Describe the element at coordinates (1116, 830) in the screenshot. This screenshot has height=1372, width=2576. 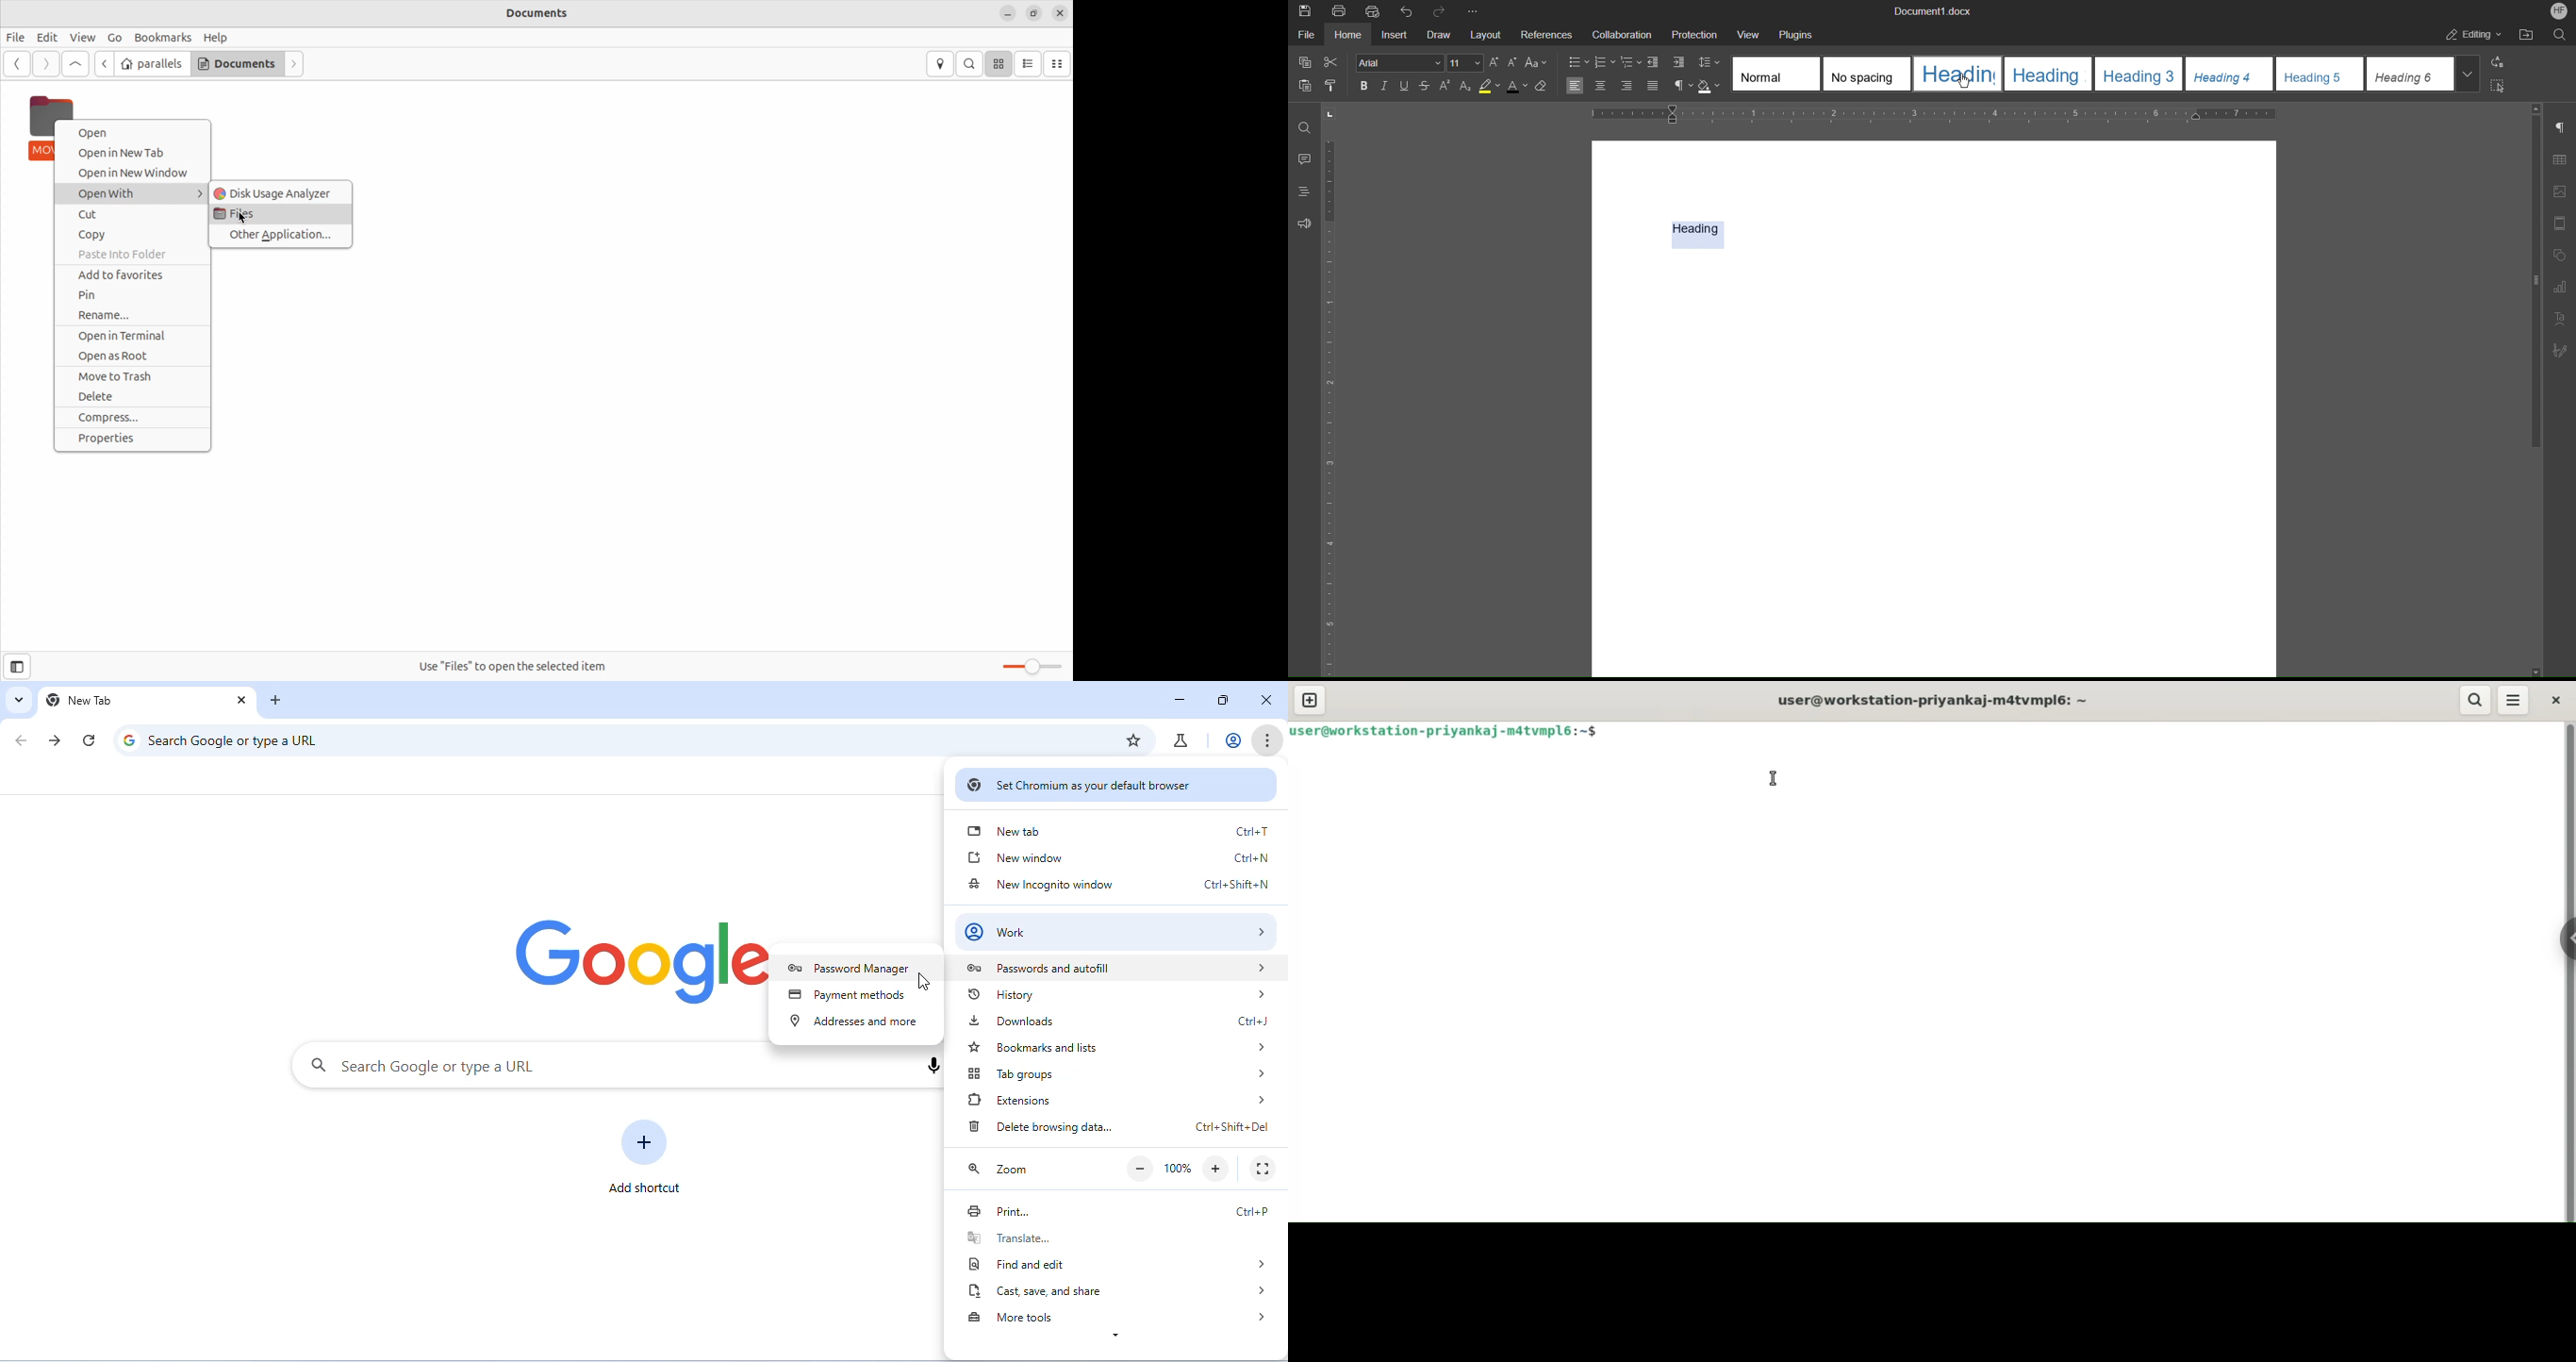
I see `new tab Ctrl+T` at that location.